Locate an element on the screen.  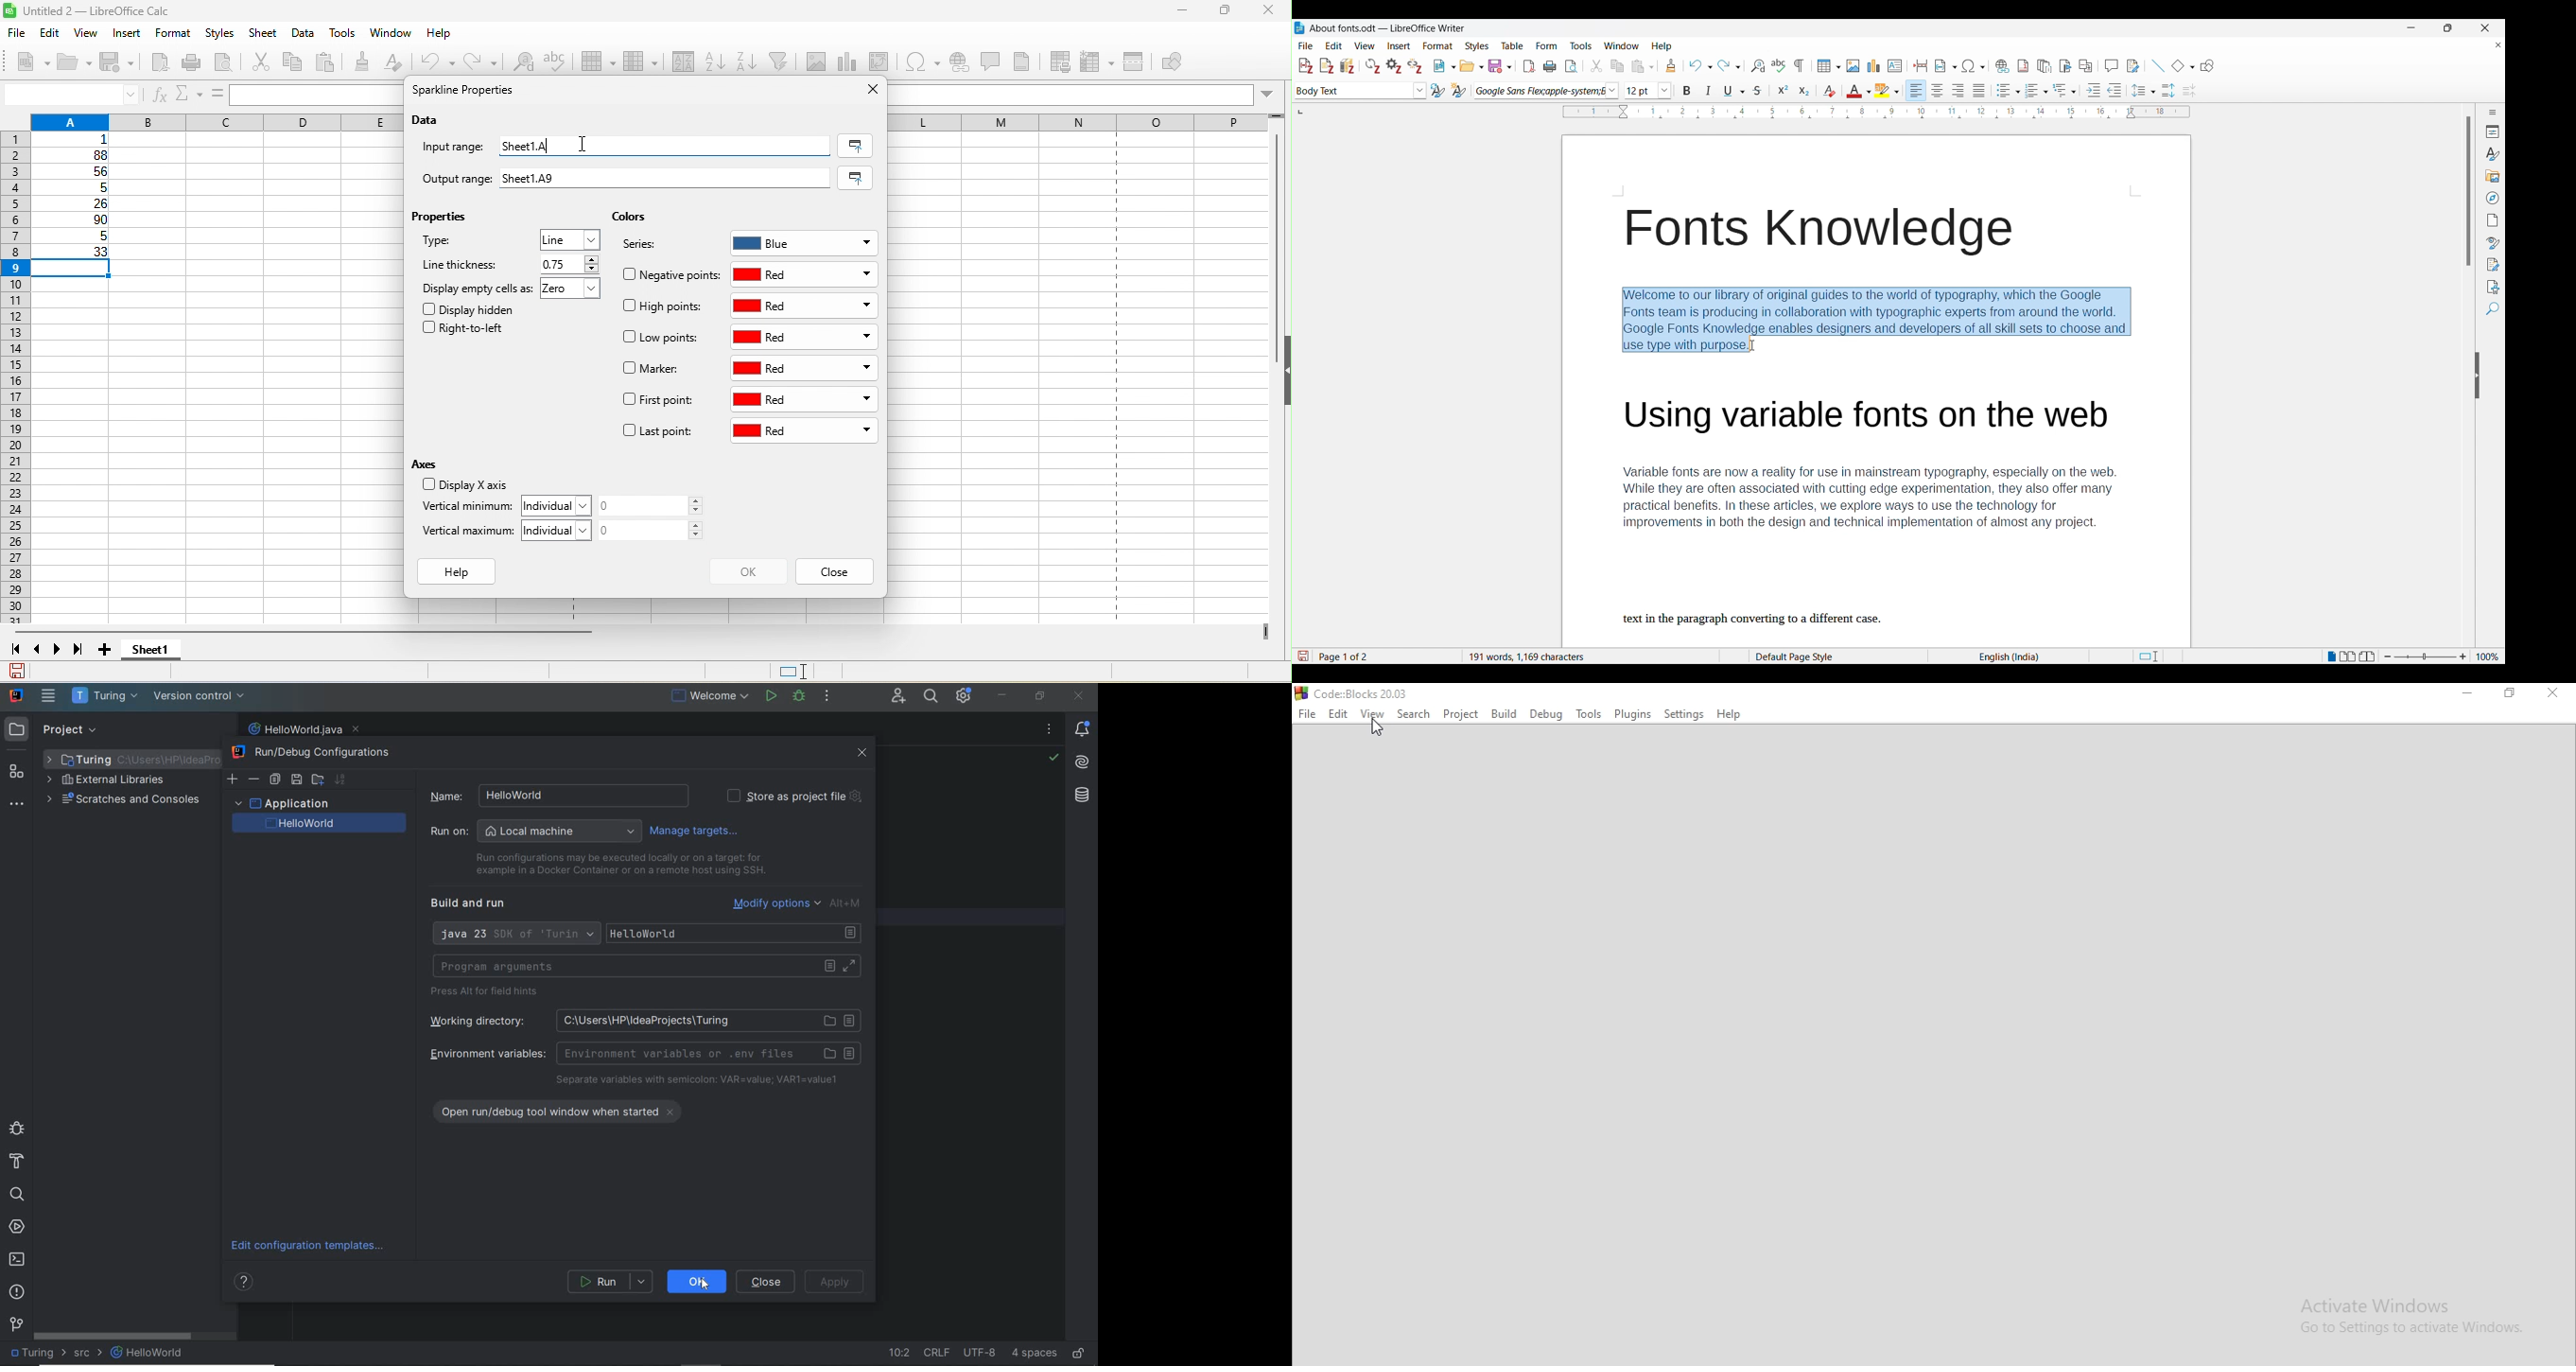
5 is located at coordinates (72, 238).